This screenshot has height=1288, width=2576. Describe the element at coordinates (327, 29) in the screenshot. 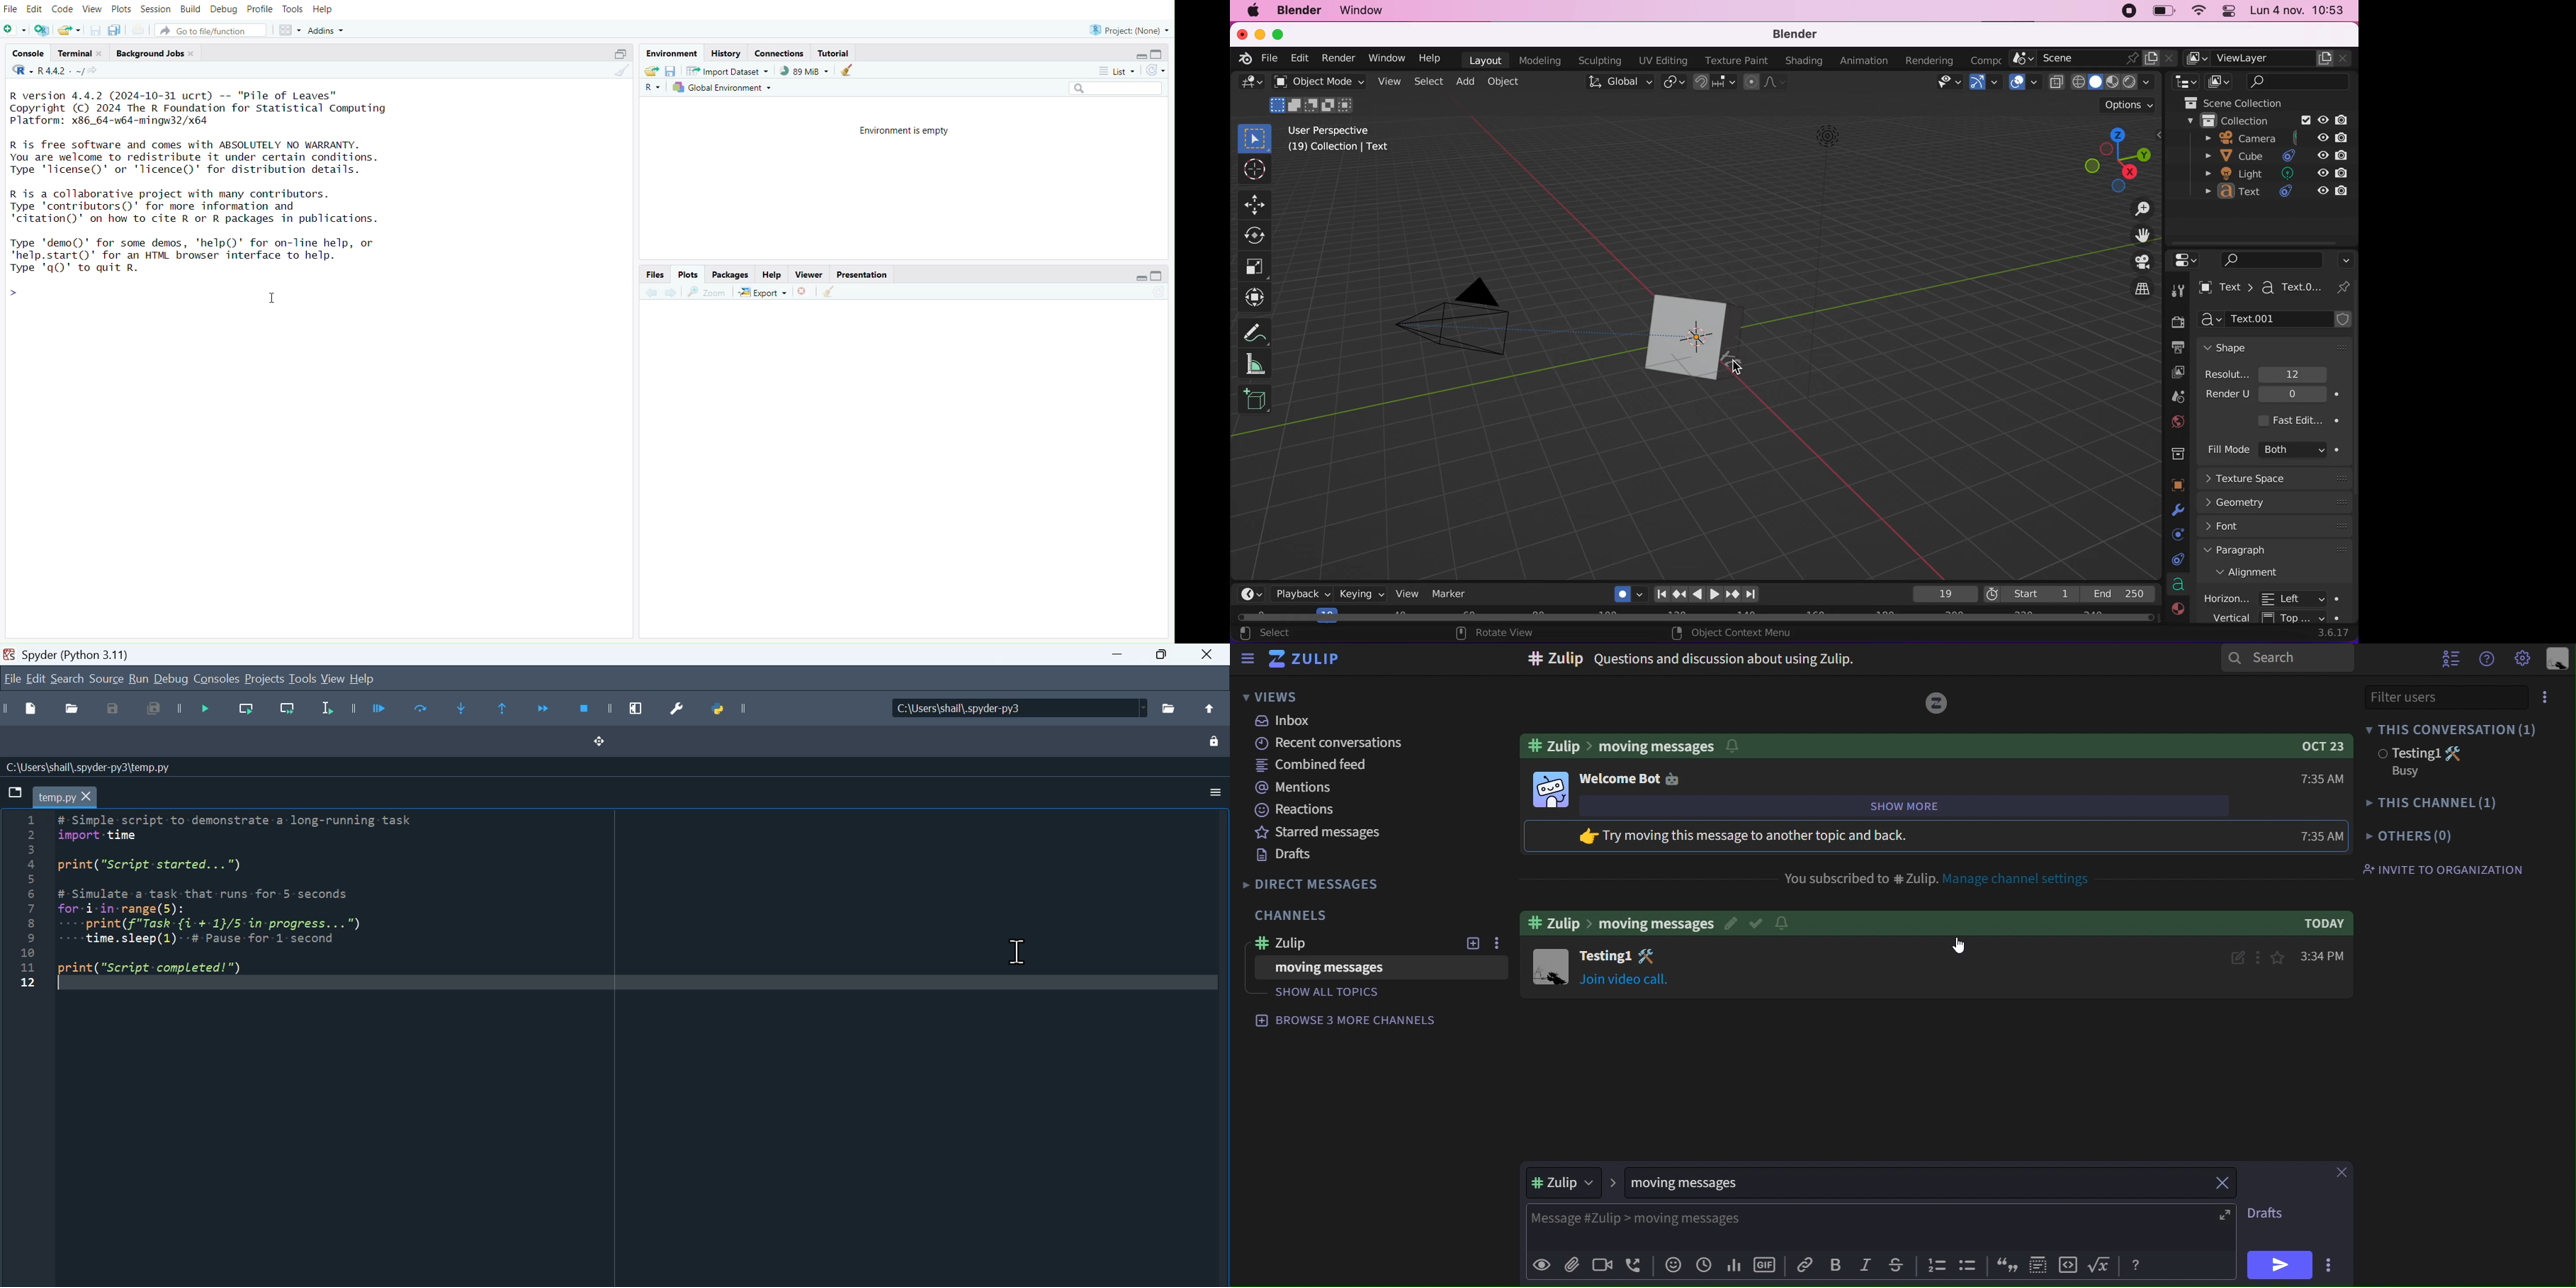

I see `Addins` at that location.